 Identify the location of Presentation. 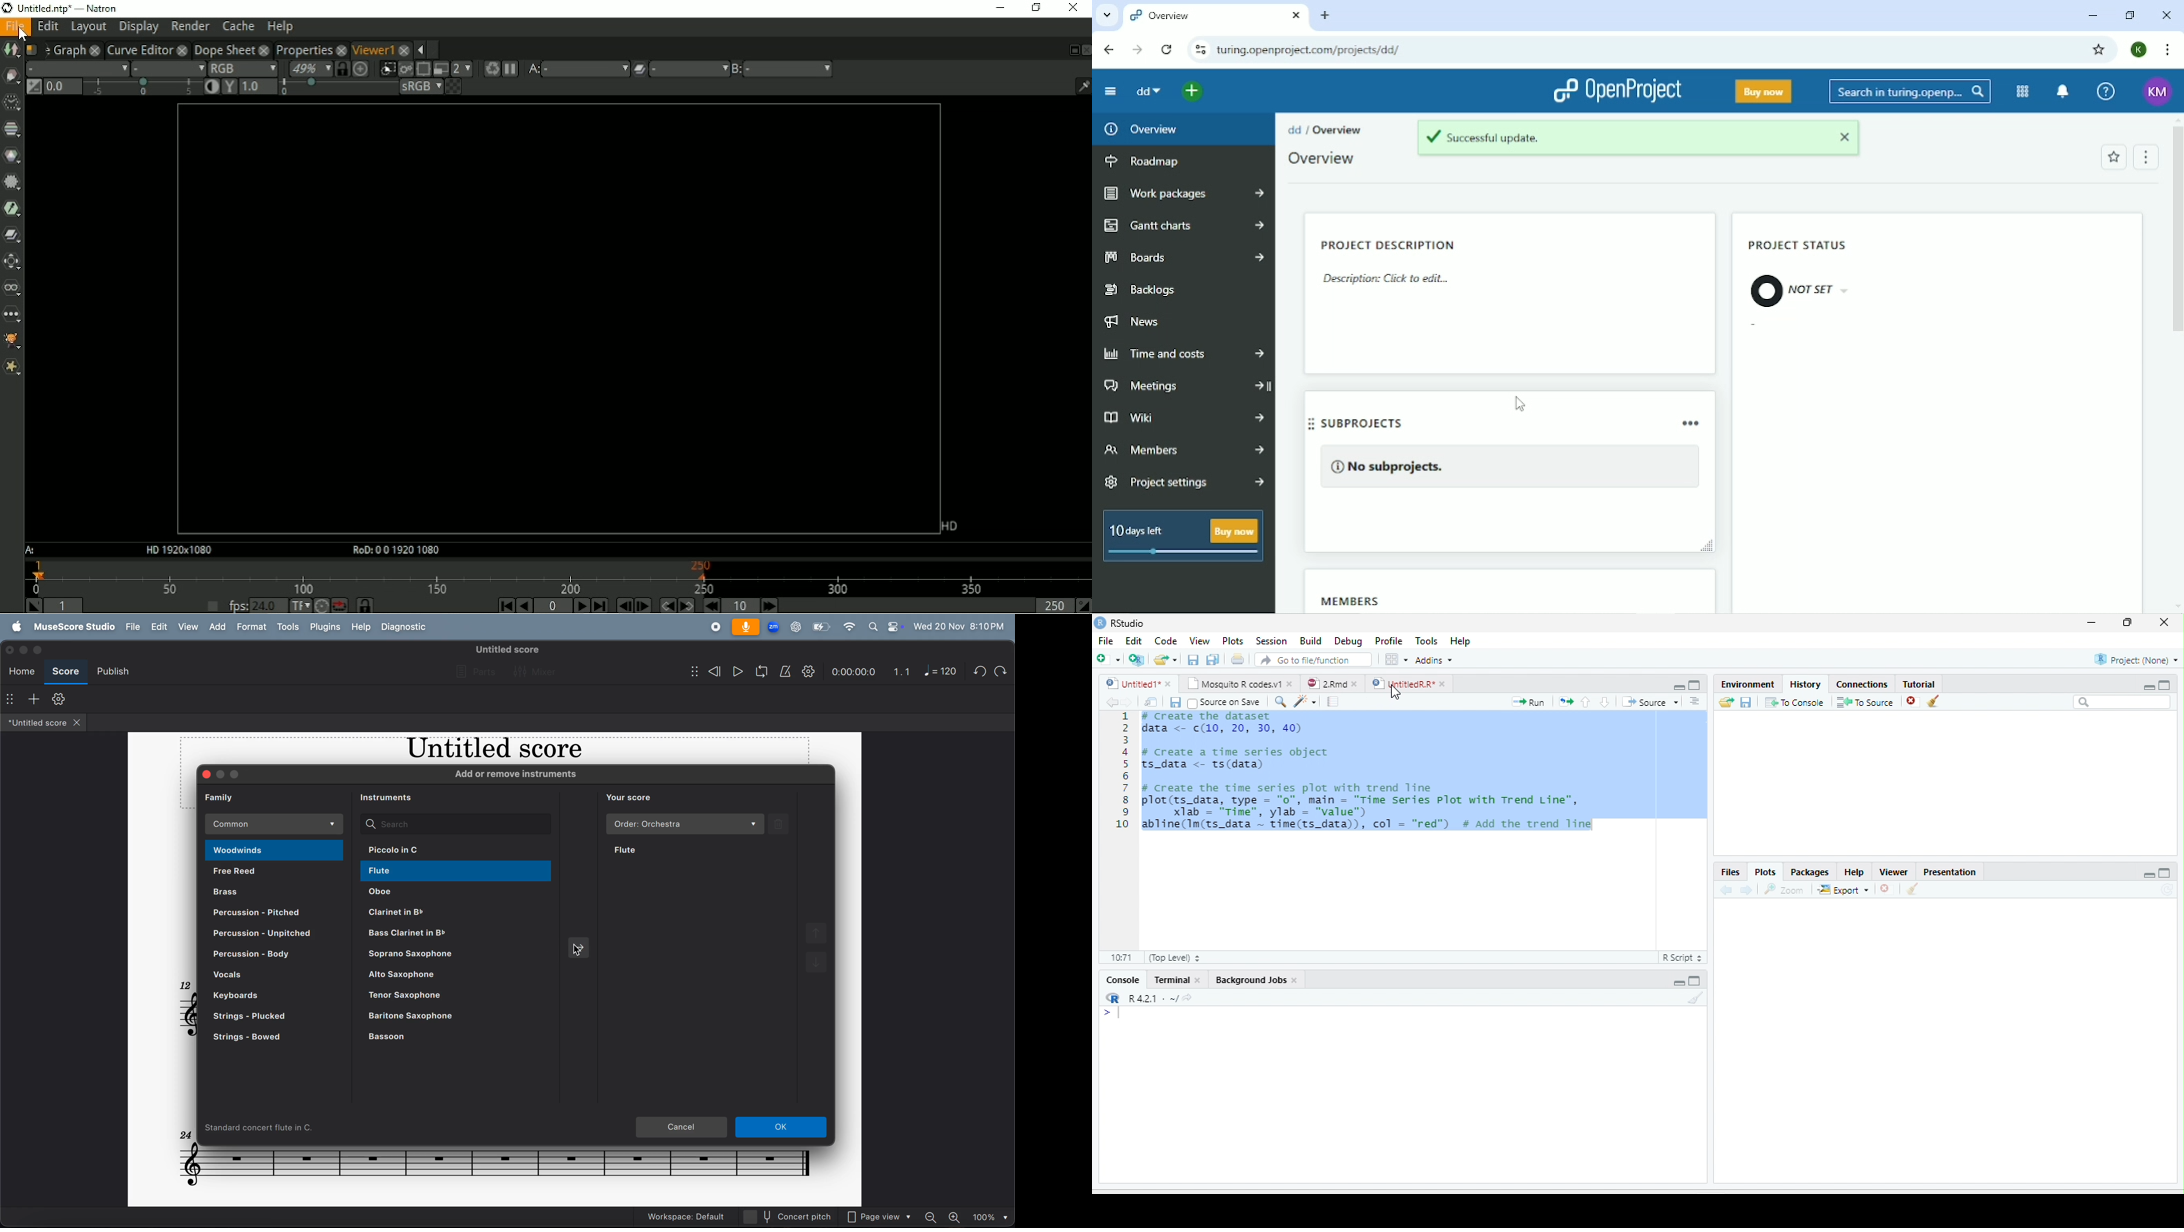
(1950, 871).